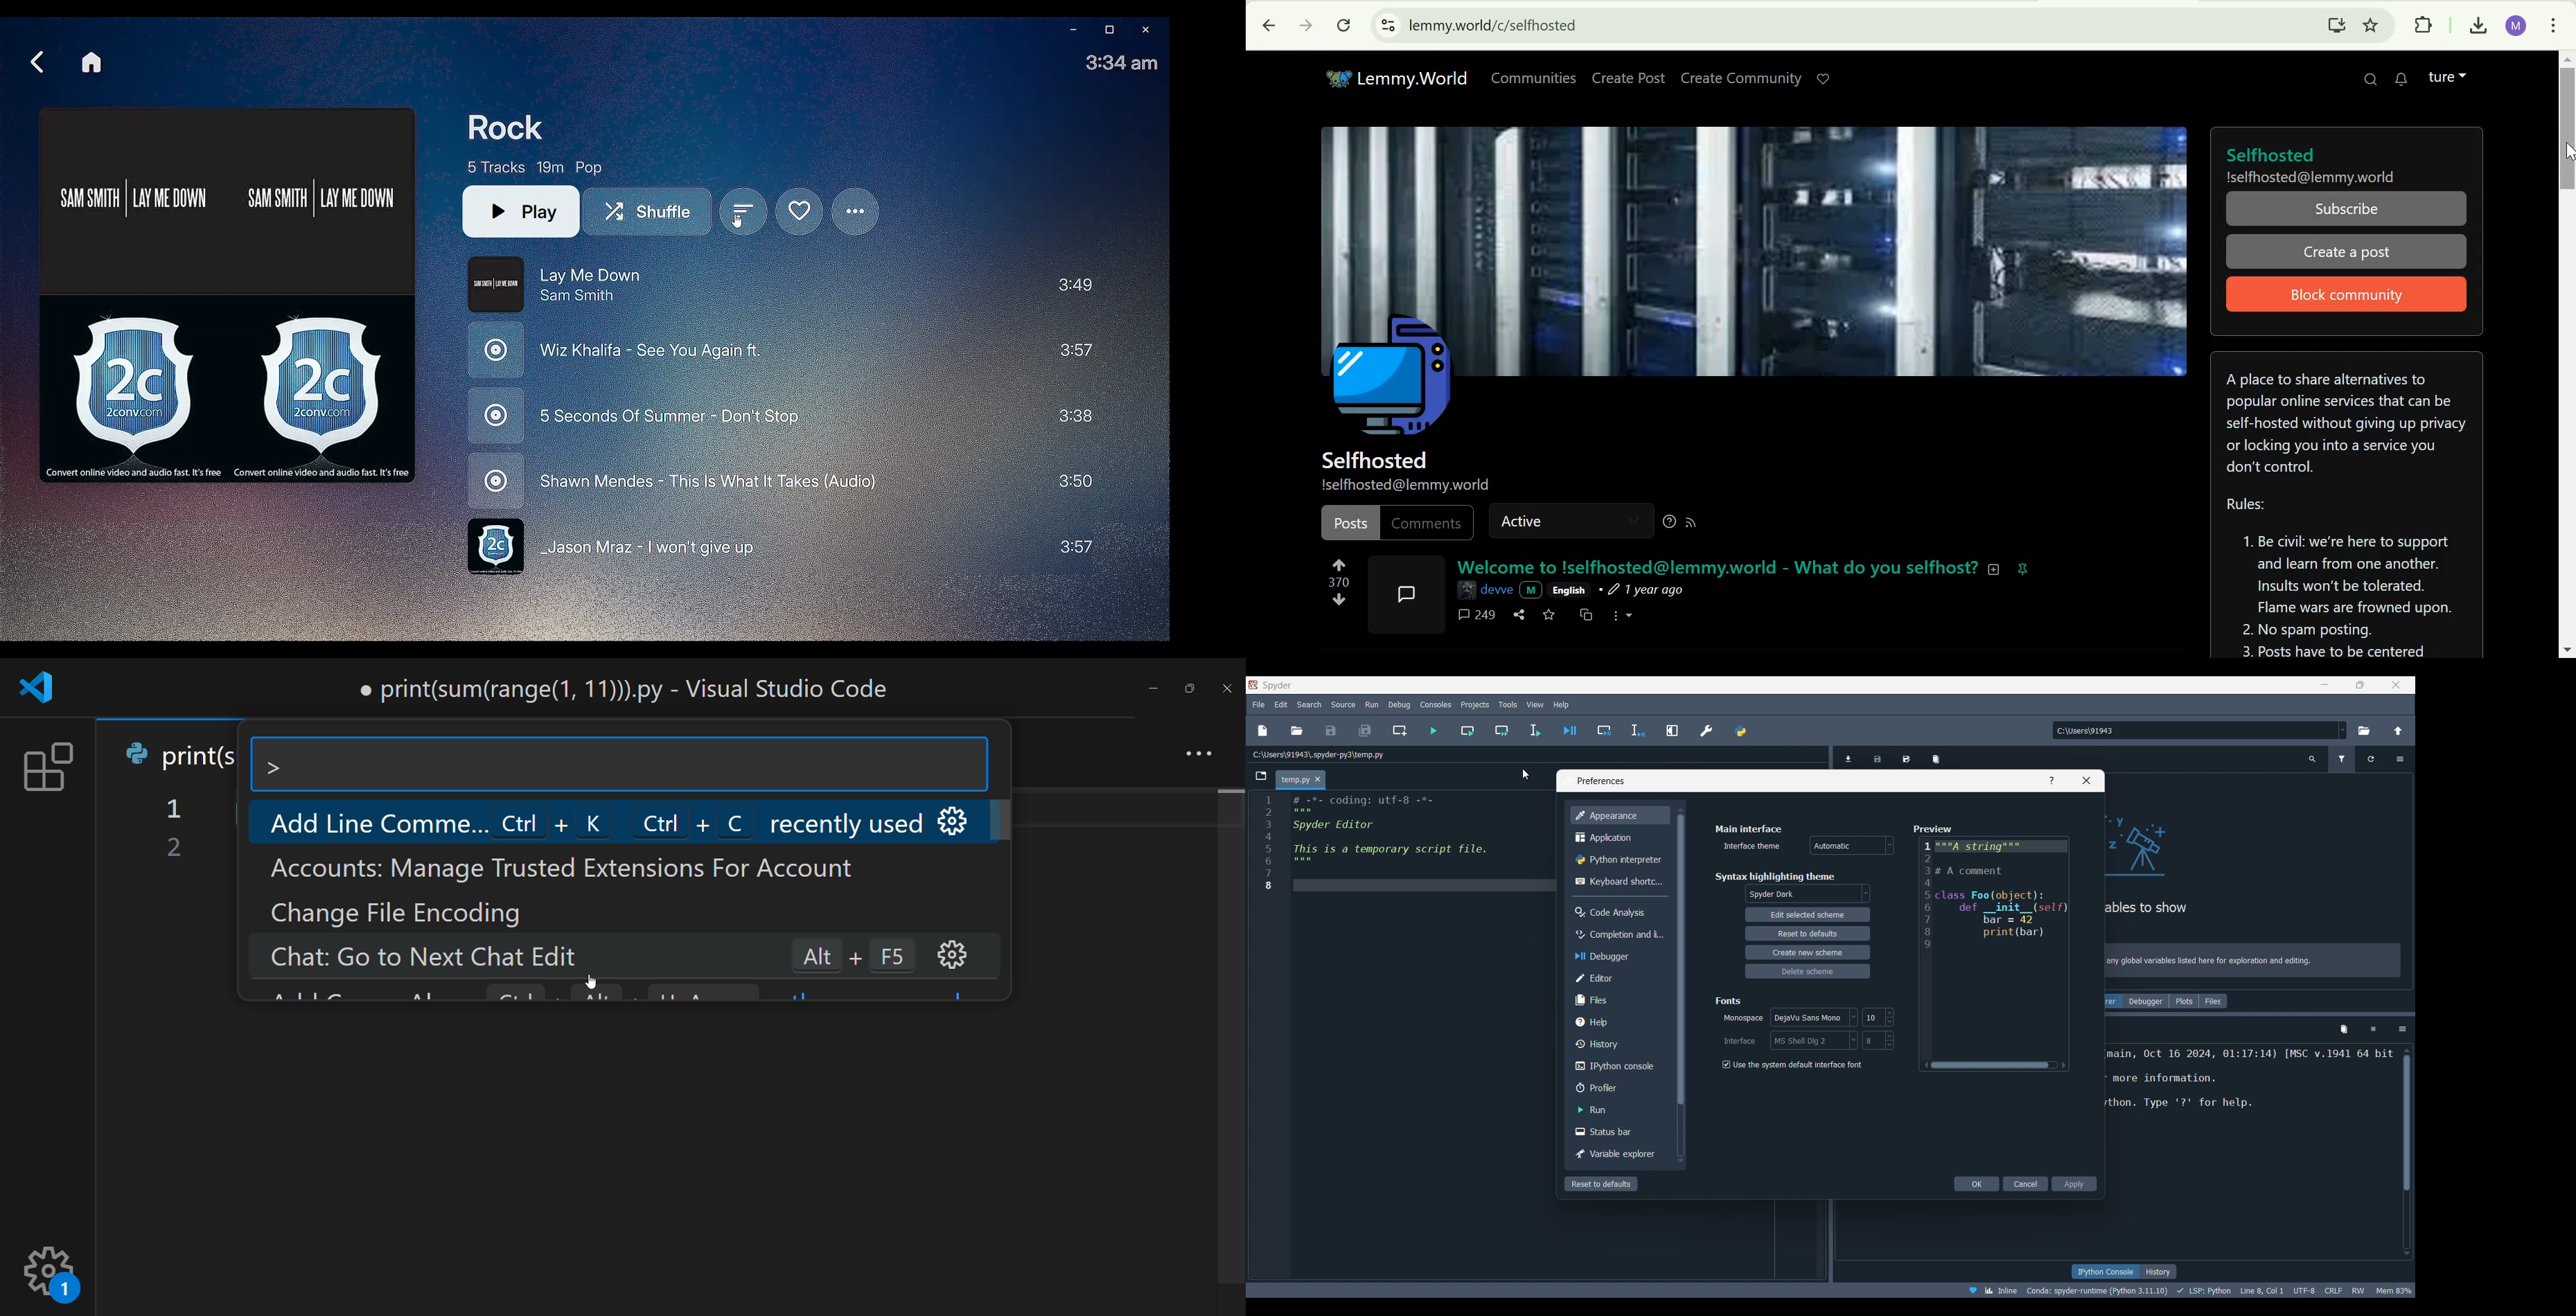 This screenshot has height=1316, width=2576. I want to click on editor, so click(1602, 977).